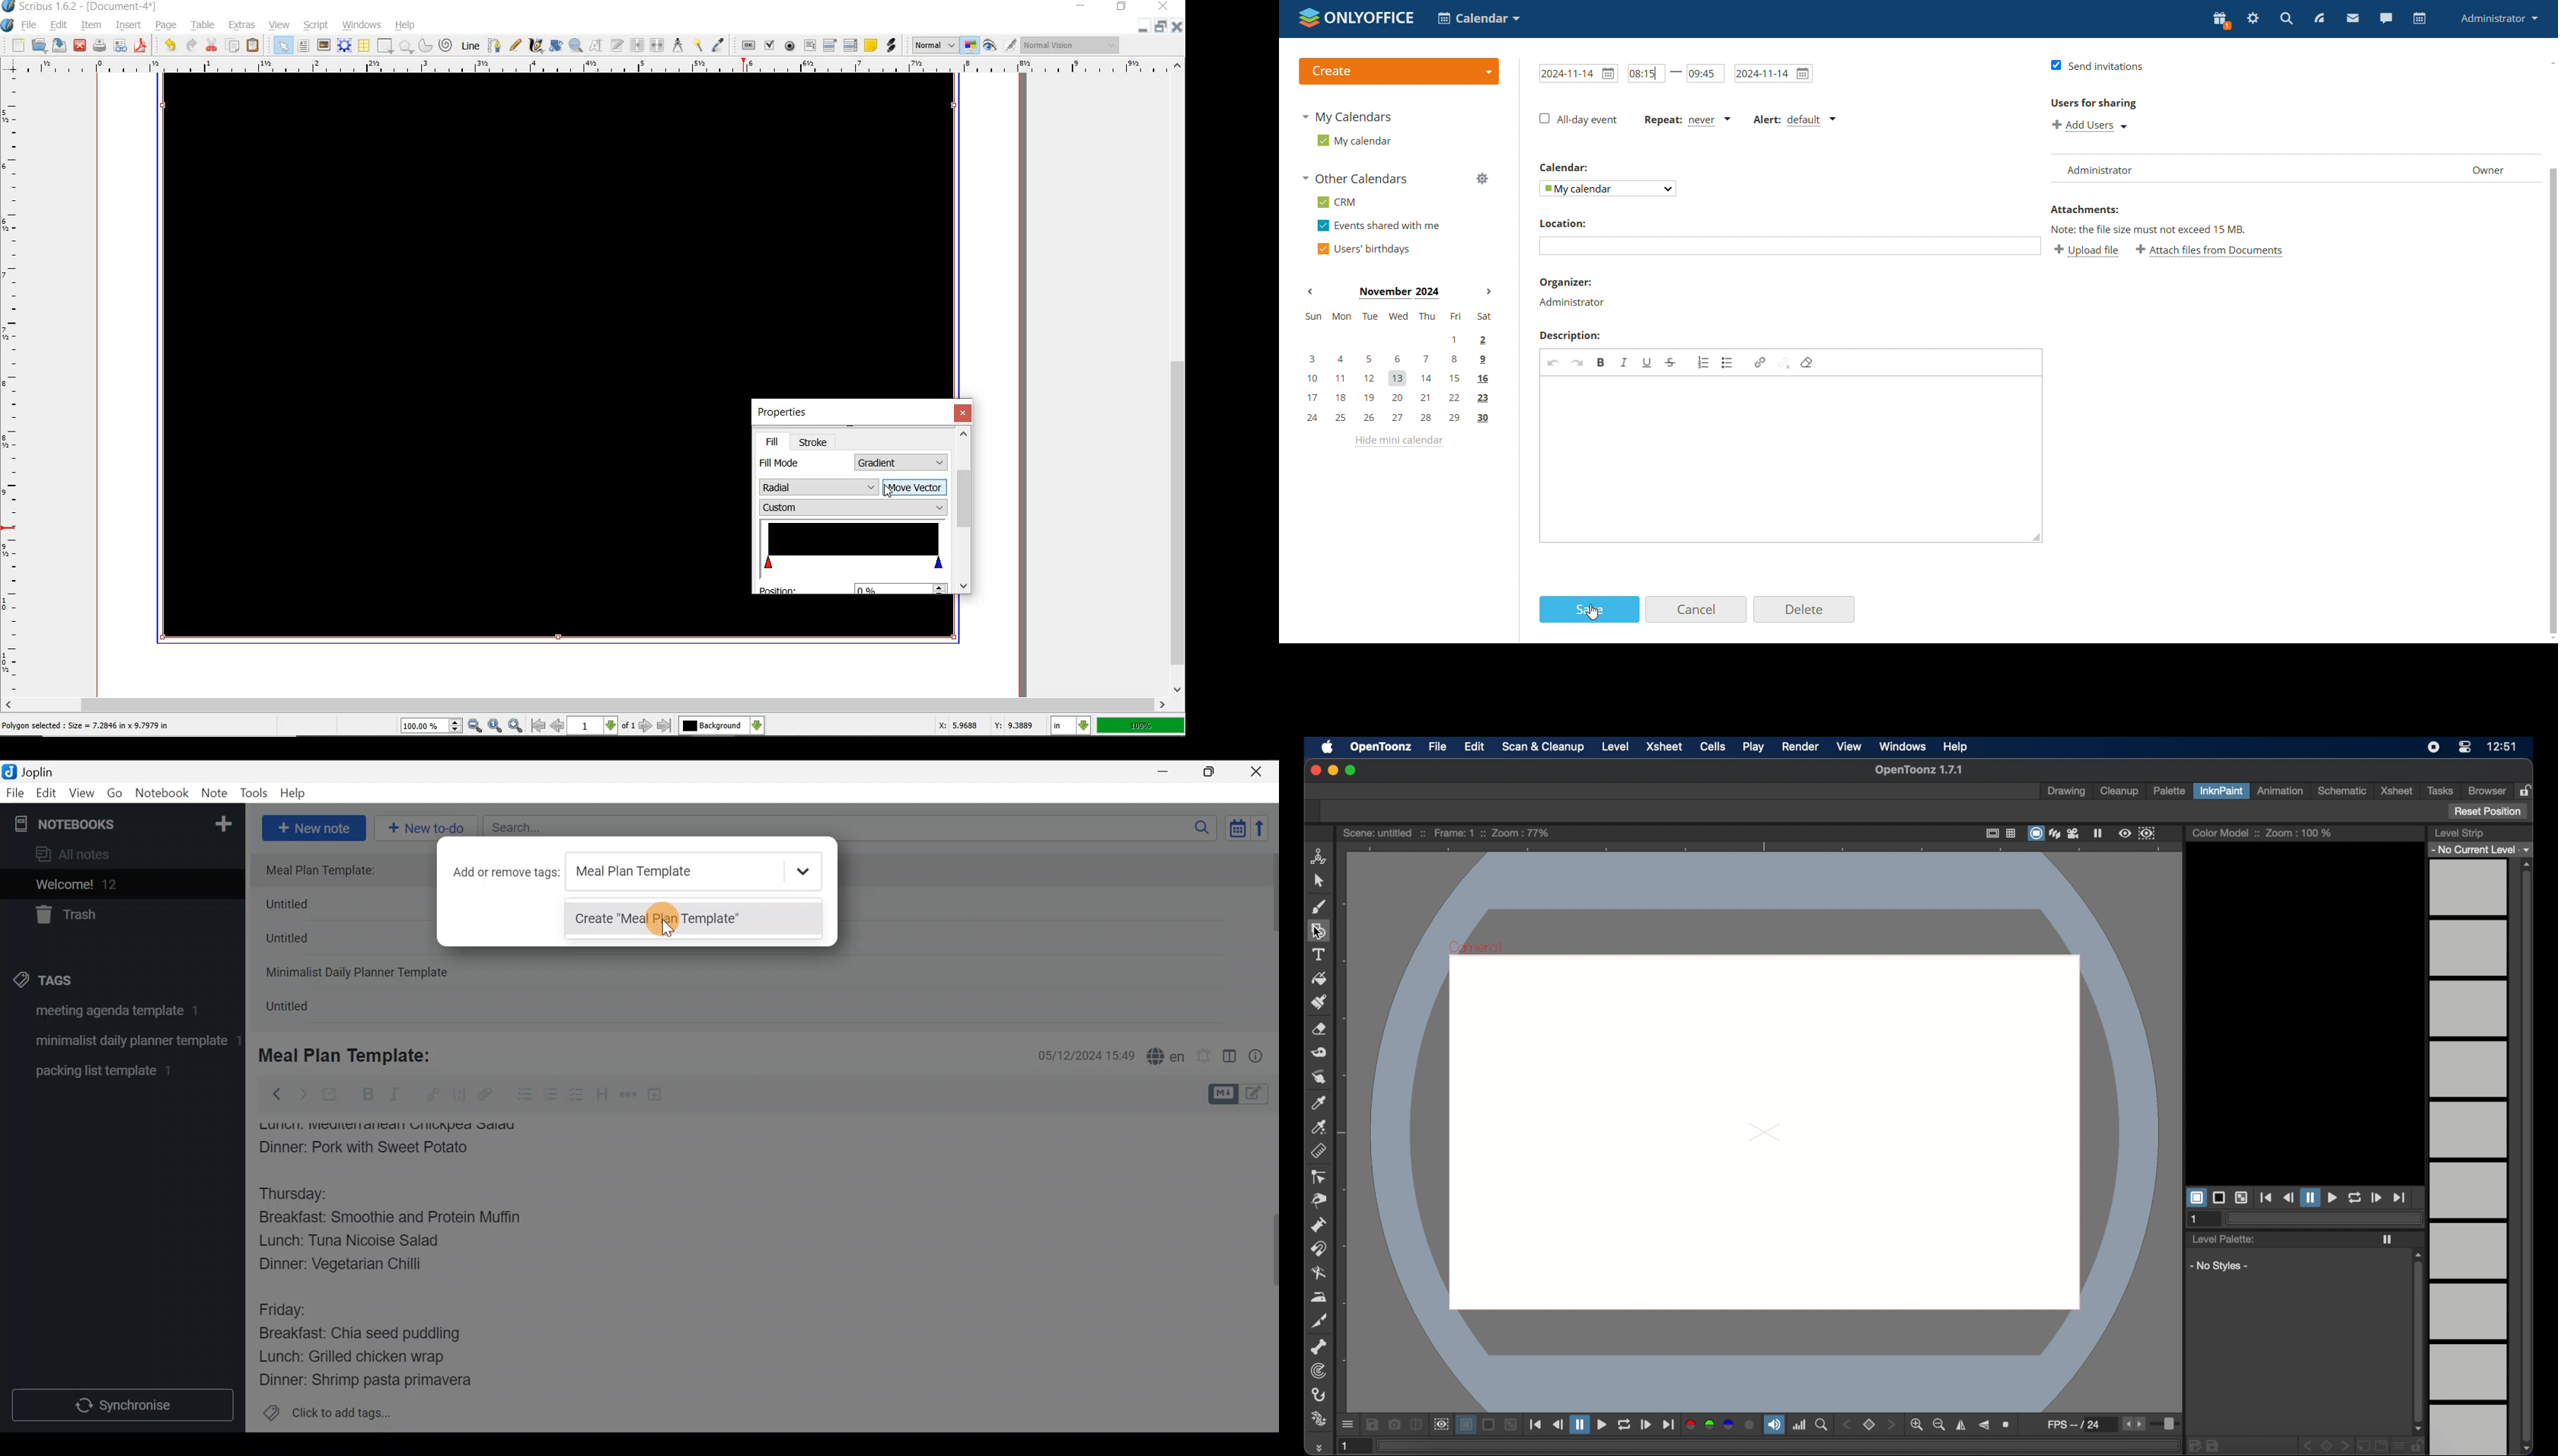 Image resolution: width=2576 pixels, height=1456 pixels. What do you see at coordinates (698, 45) in the screenshot?
I see `copy item properties` at bounding box center [698, 45].